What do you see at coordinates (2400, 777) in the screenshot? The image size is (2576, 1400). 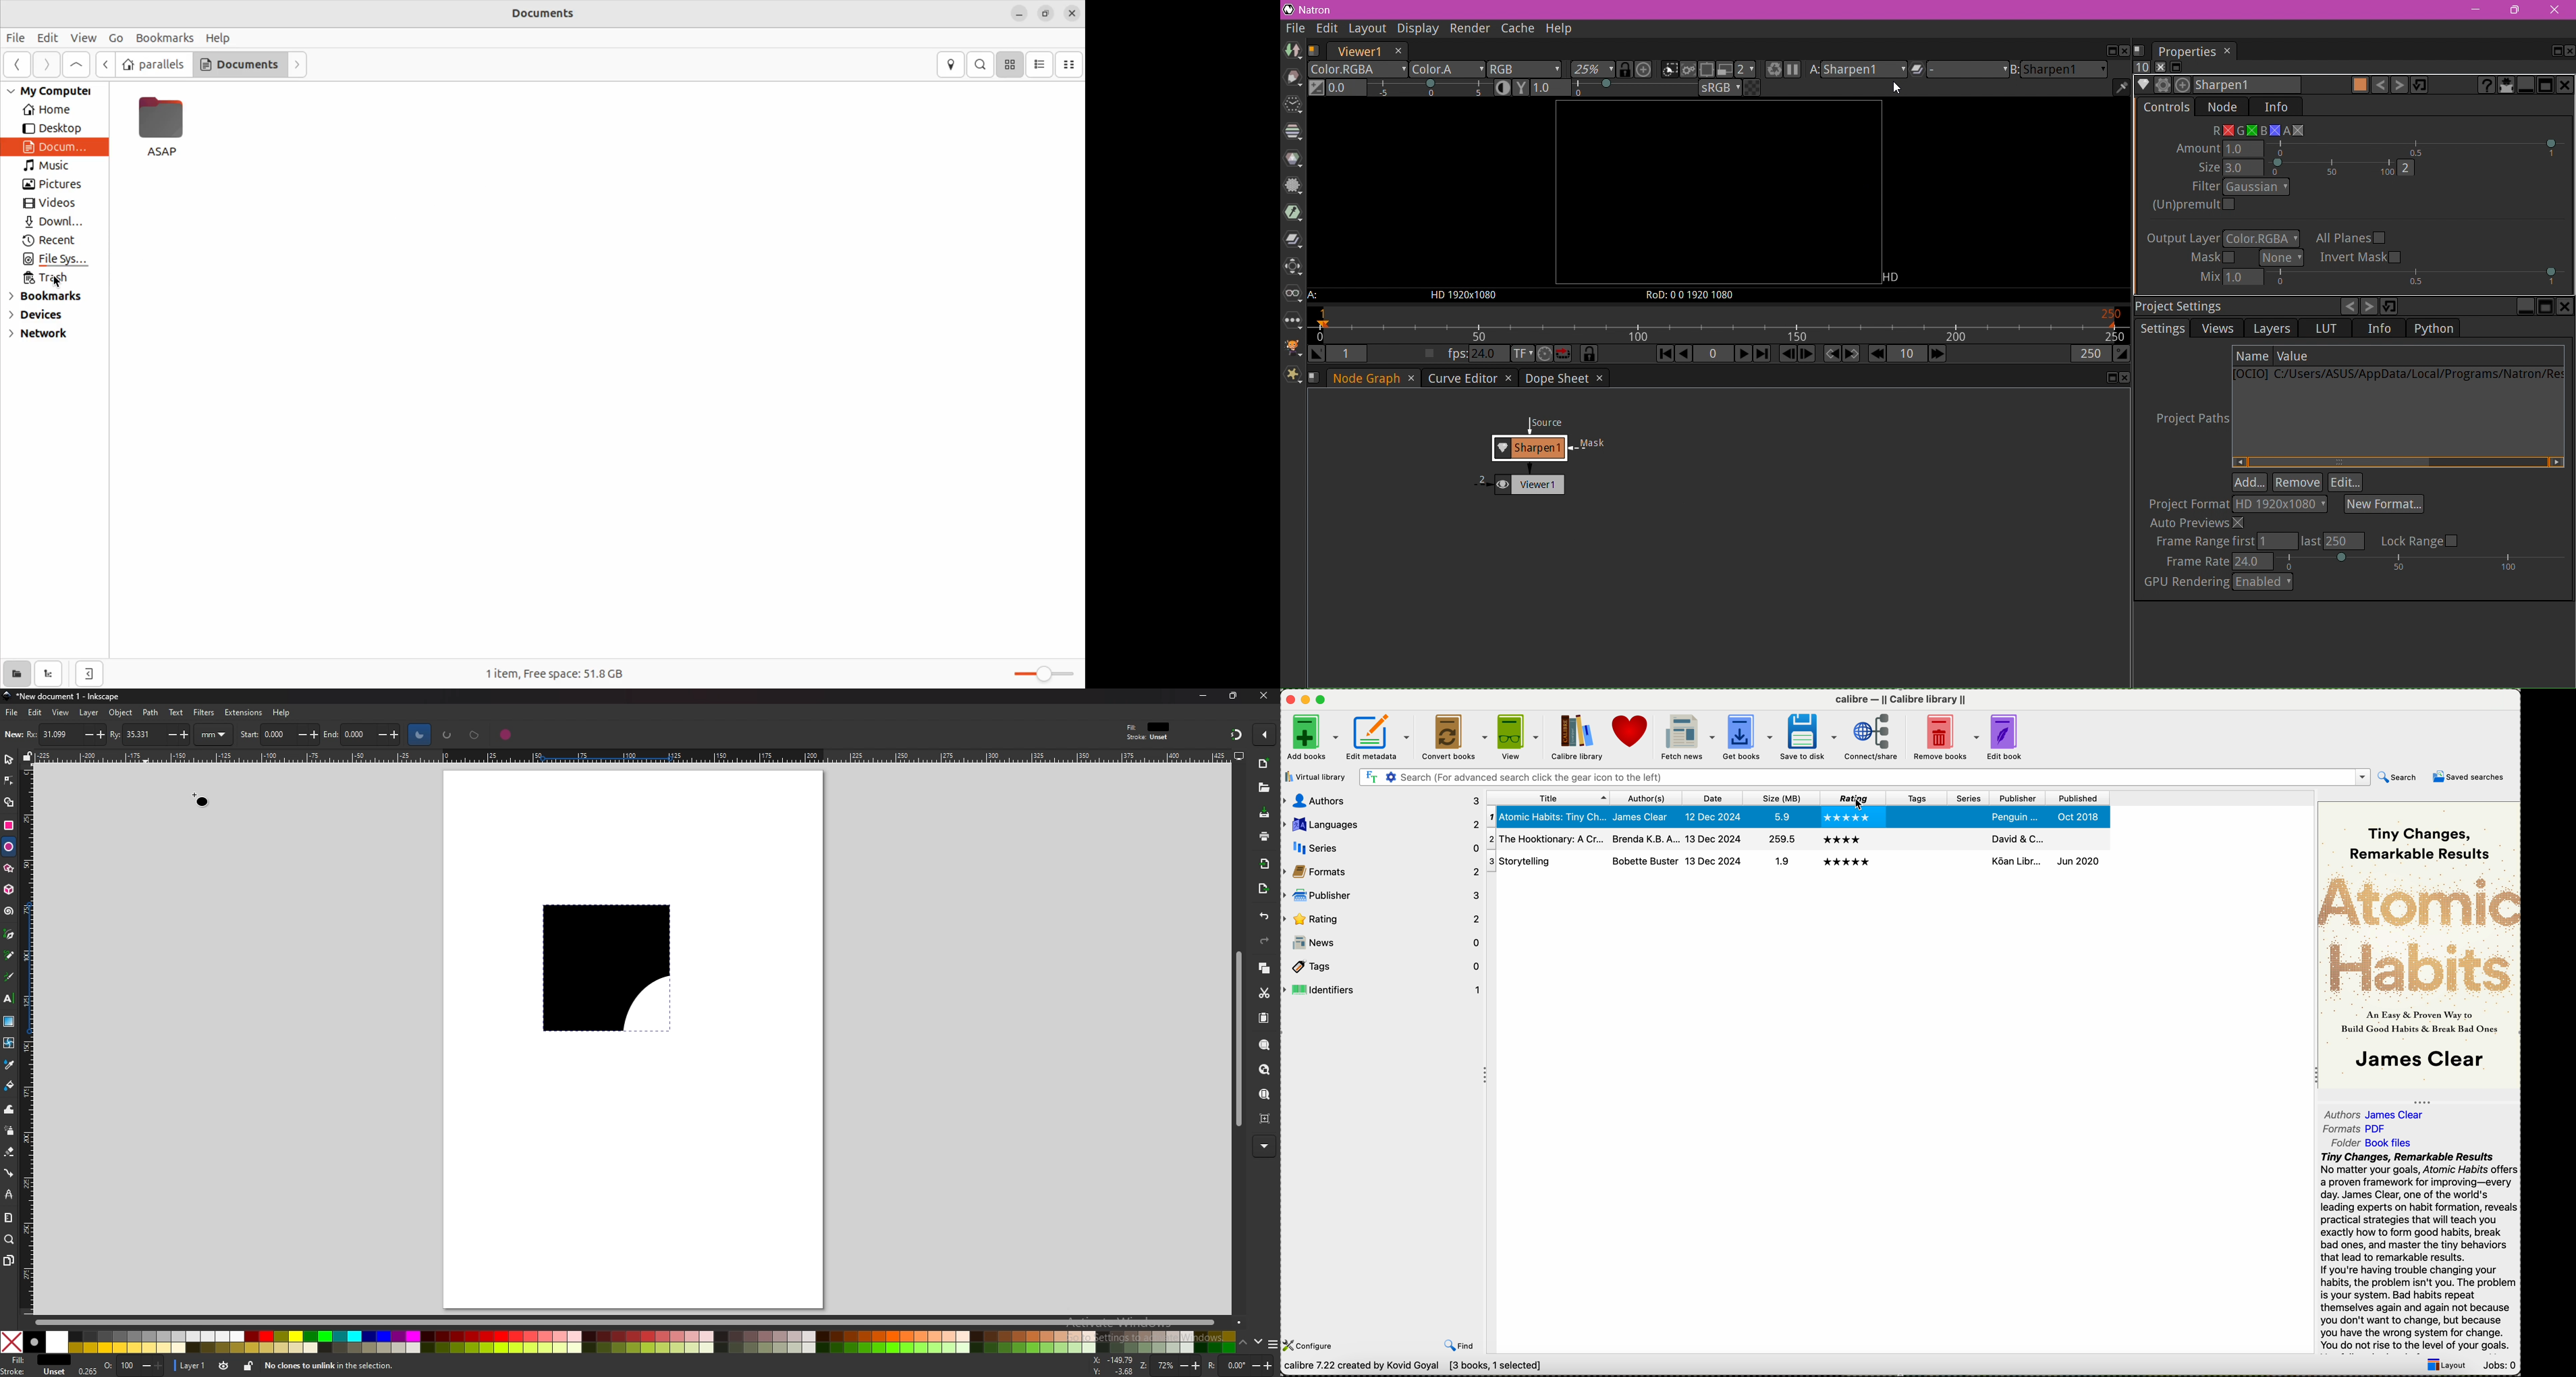 I see `search` at bounding box center [2400, 777].